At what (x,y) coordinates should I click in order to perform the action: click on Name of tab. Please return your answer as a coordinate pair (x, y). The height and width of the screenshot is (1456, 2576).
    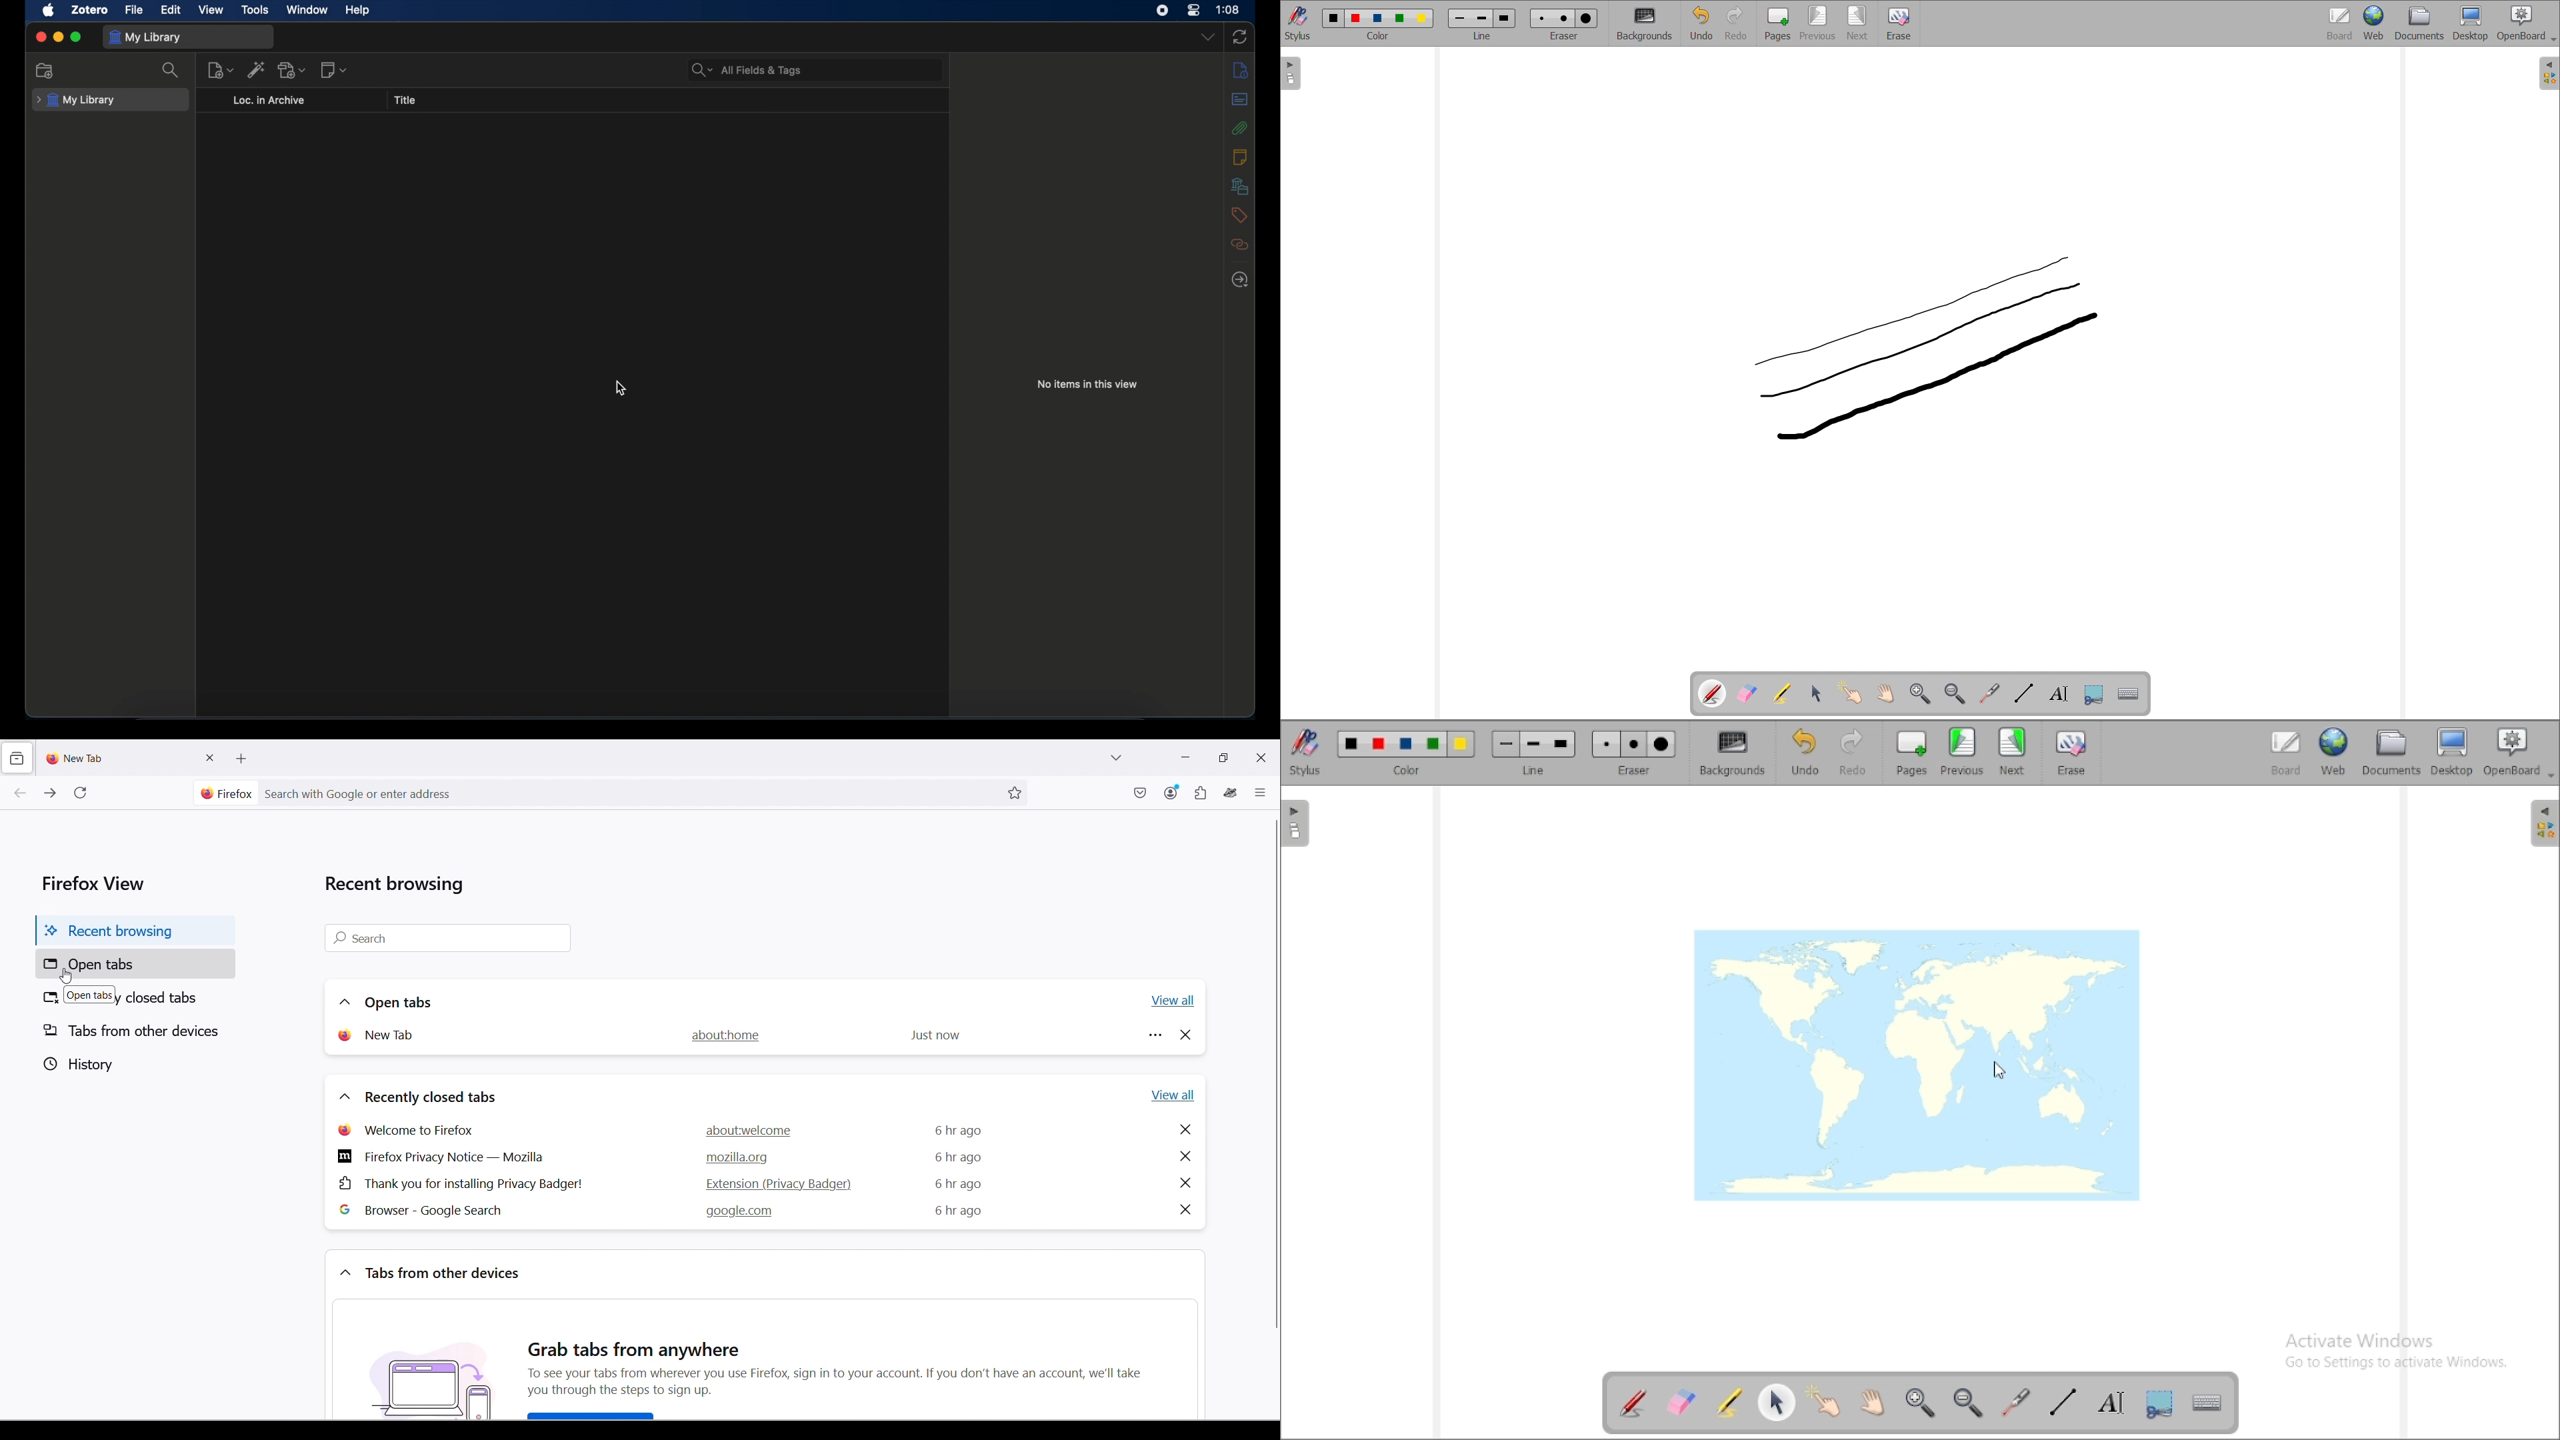
    Looking at the image, I should click on (391, 1035).